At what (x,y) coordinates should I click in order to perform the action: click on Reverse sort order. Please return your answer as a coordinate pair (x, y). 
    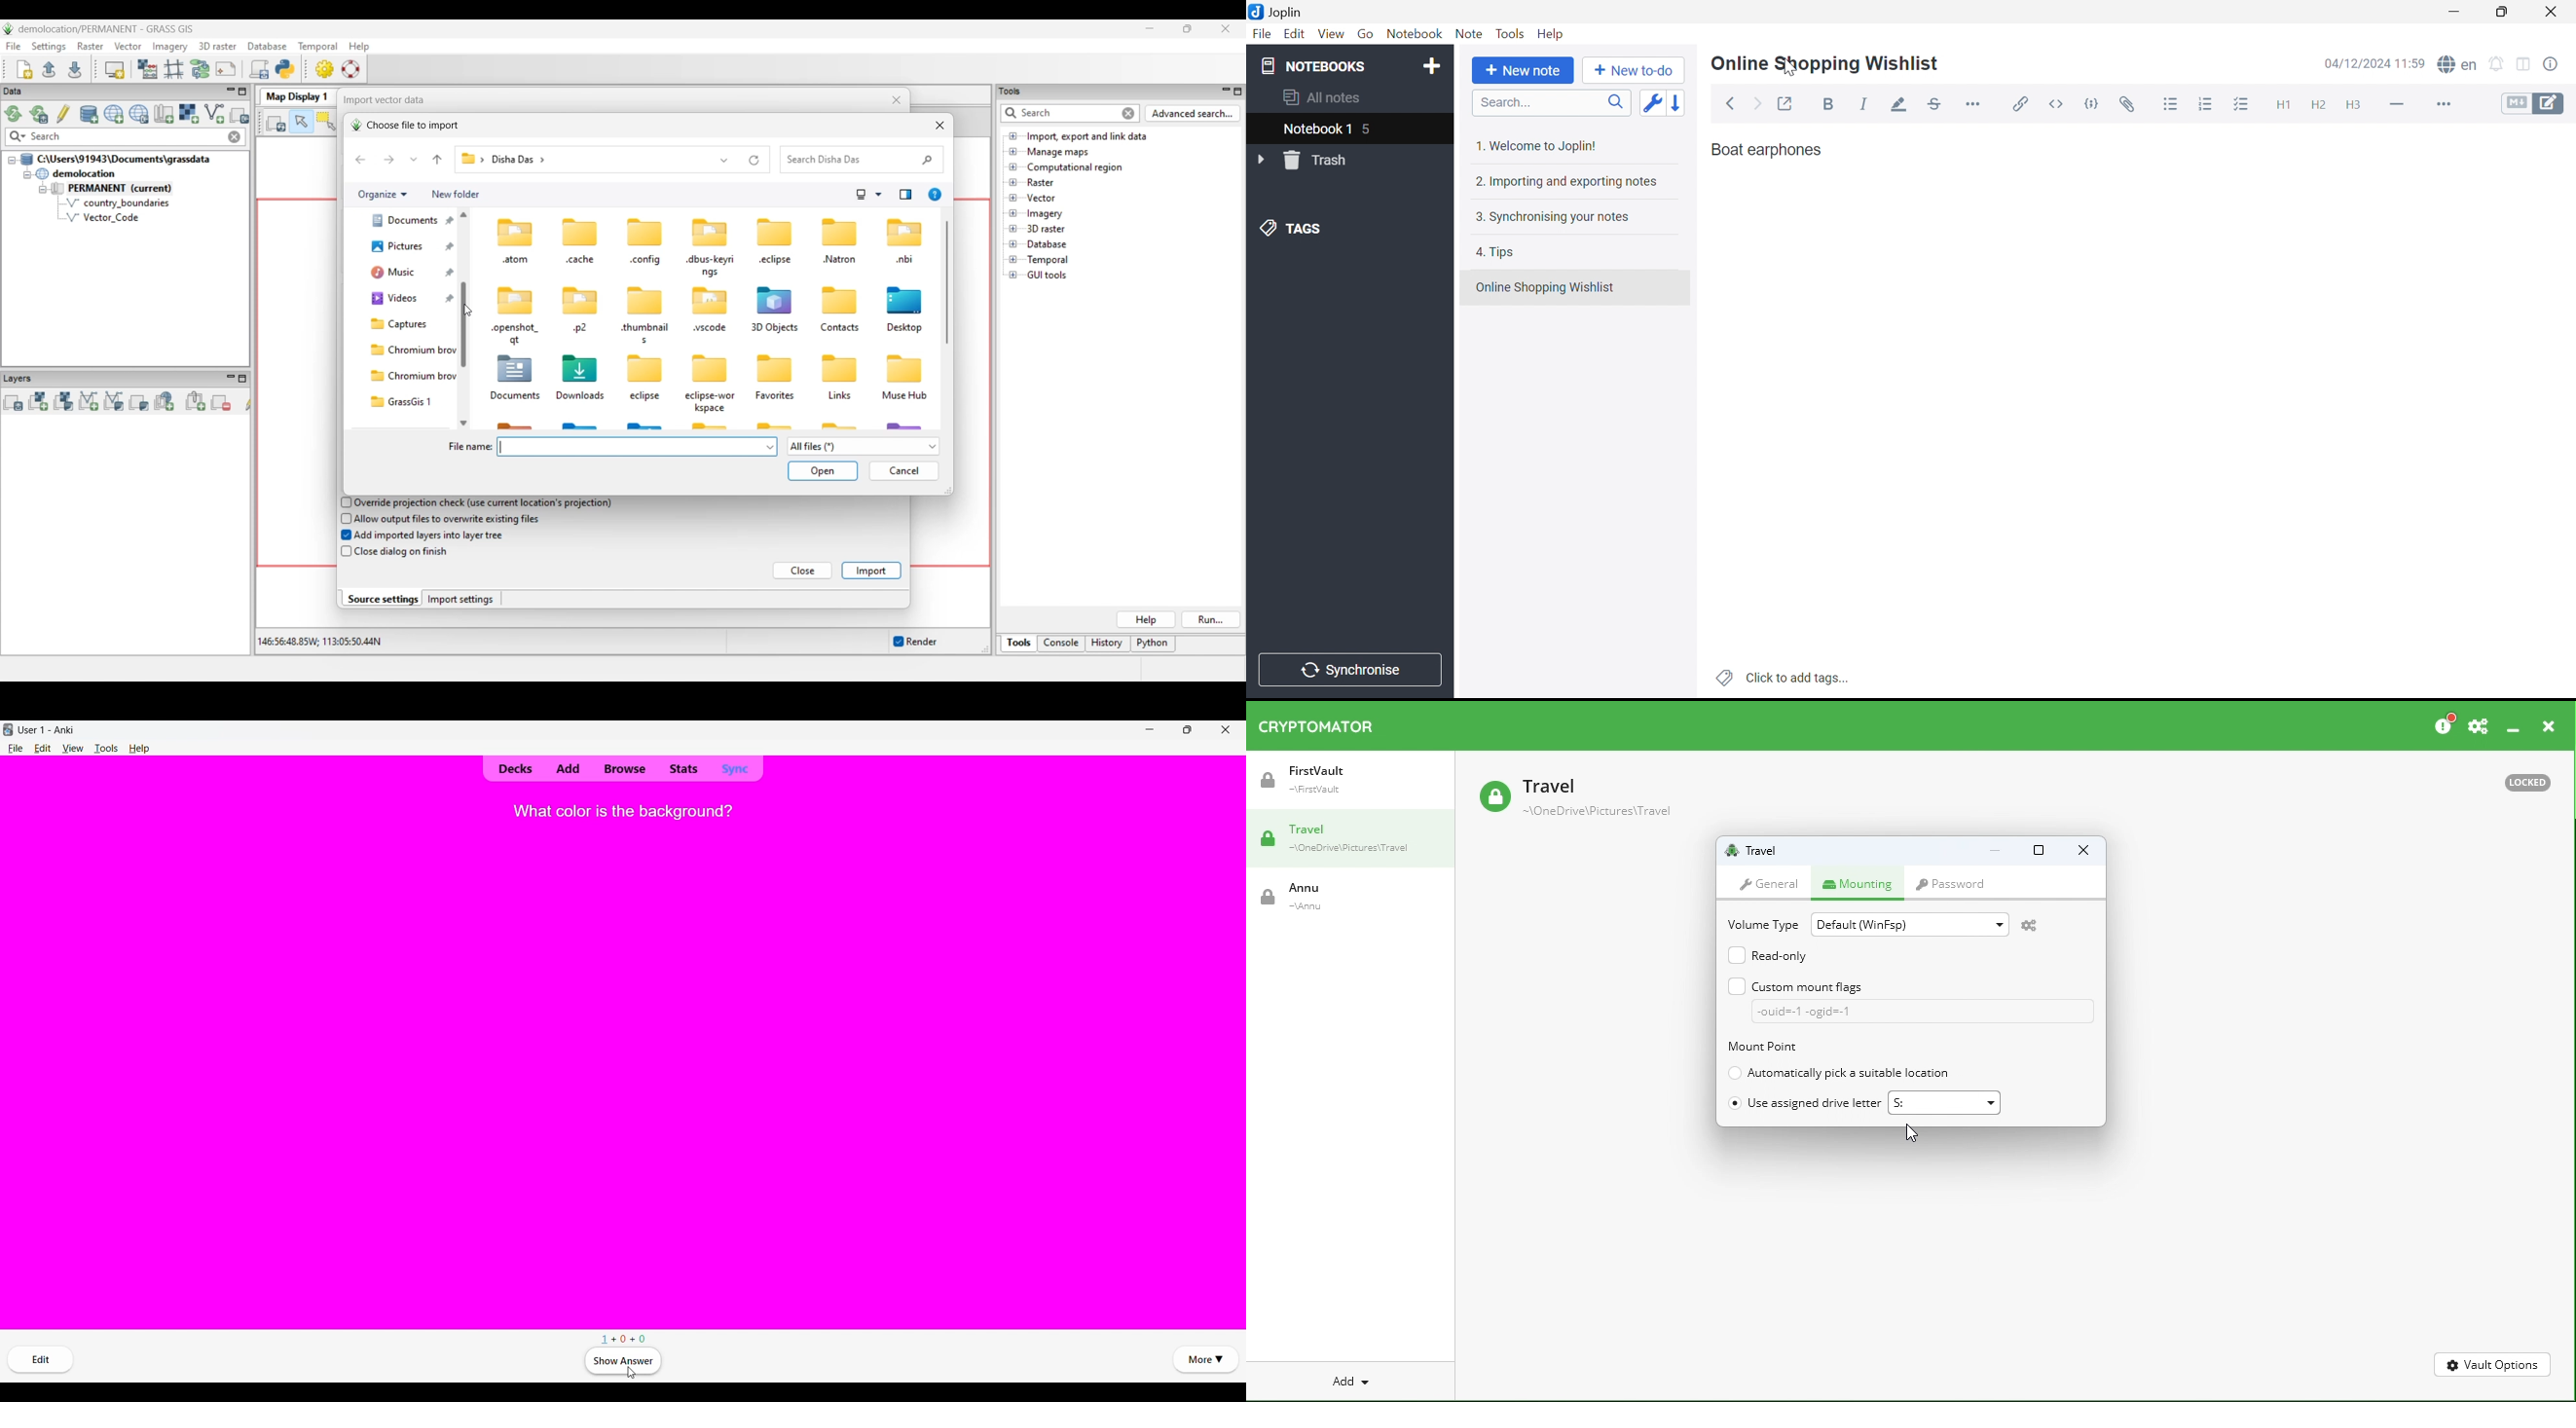
    Looking at the image, I should click on (1677, 103).